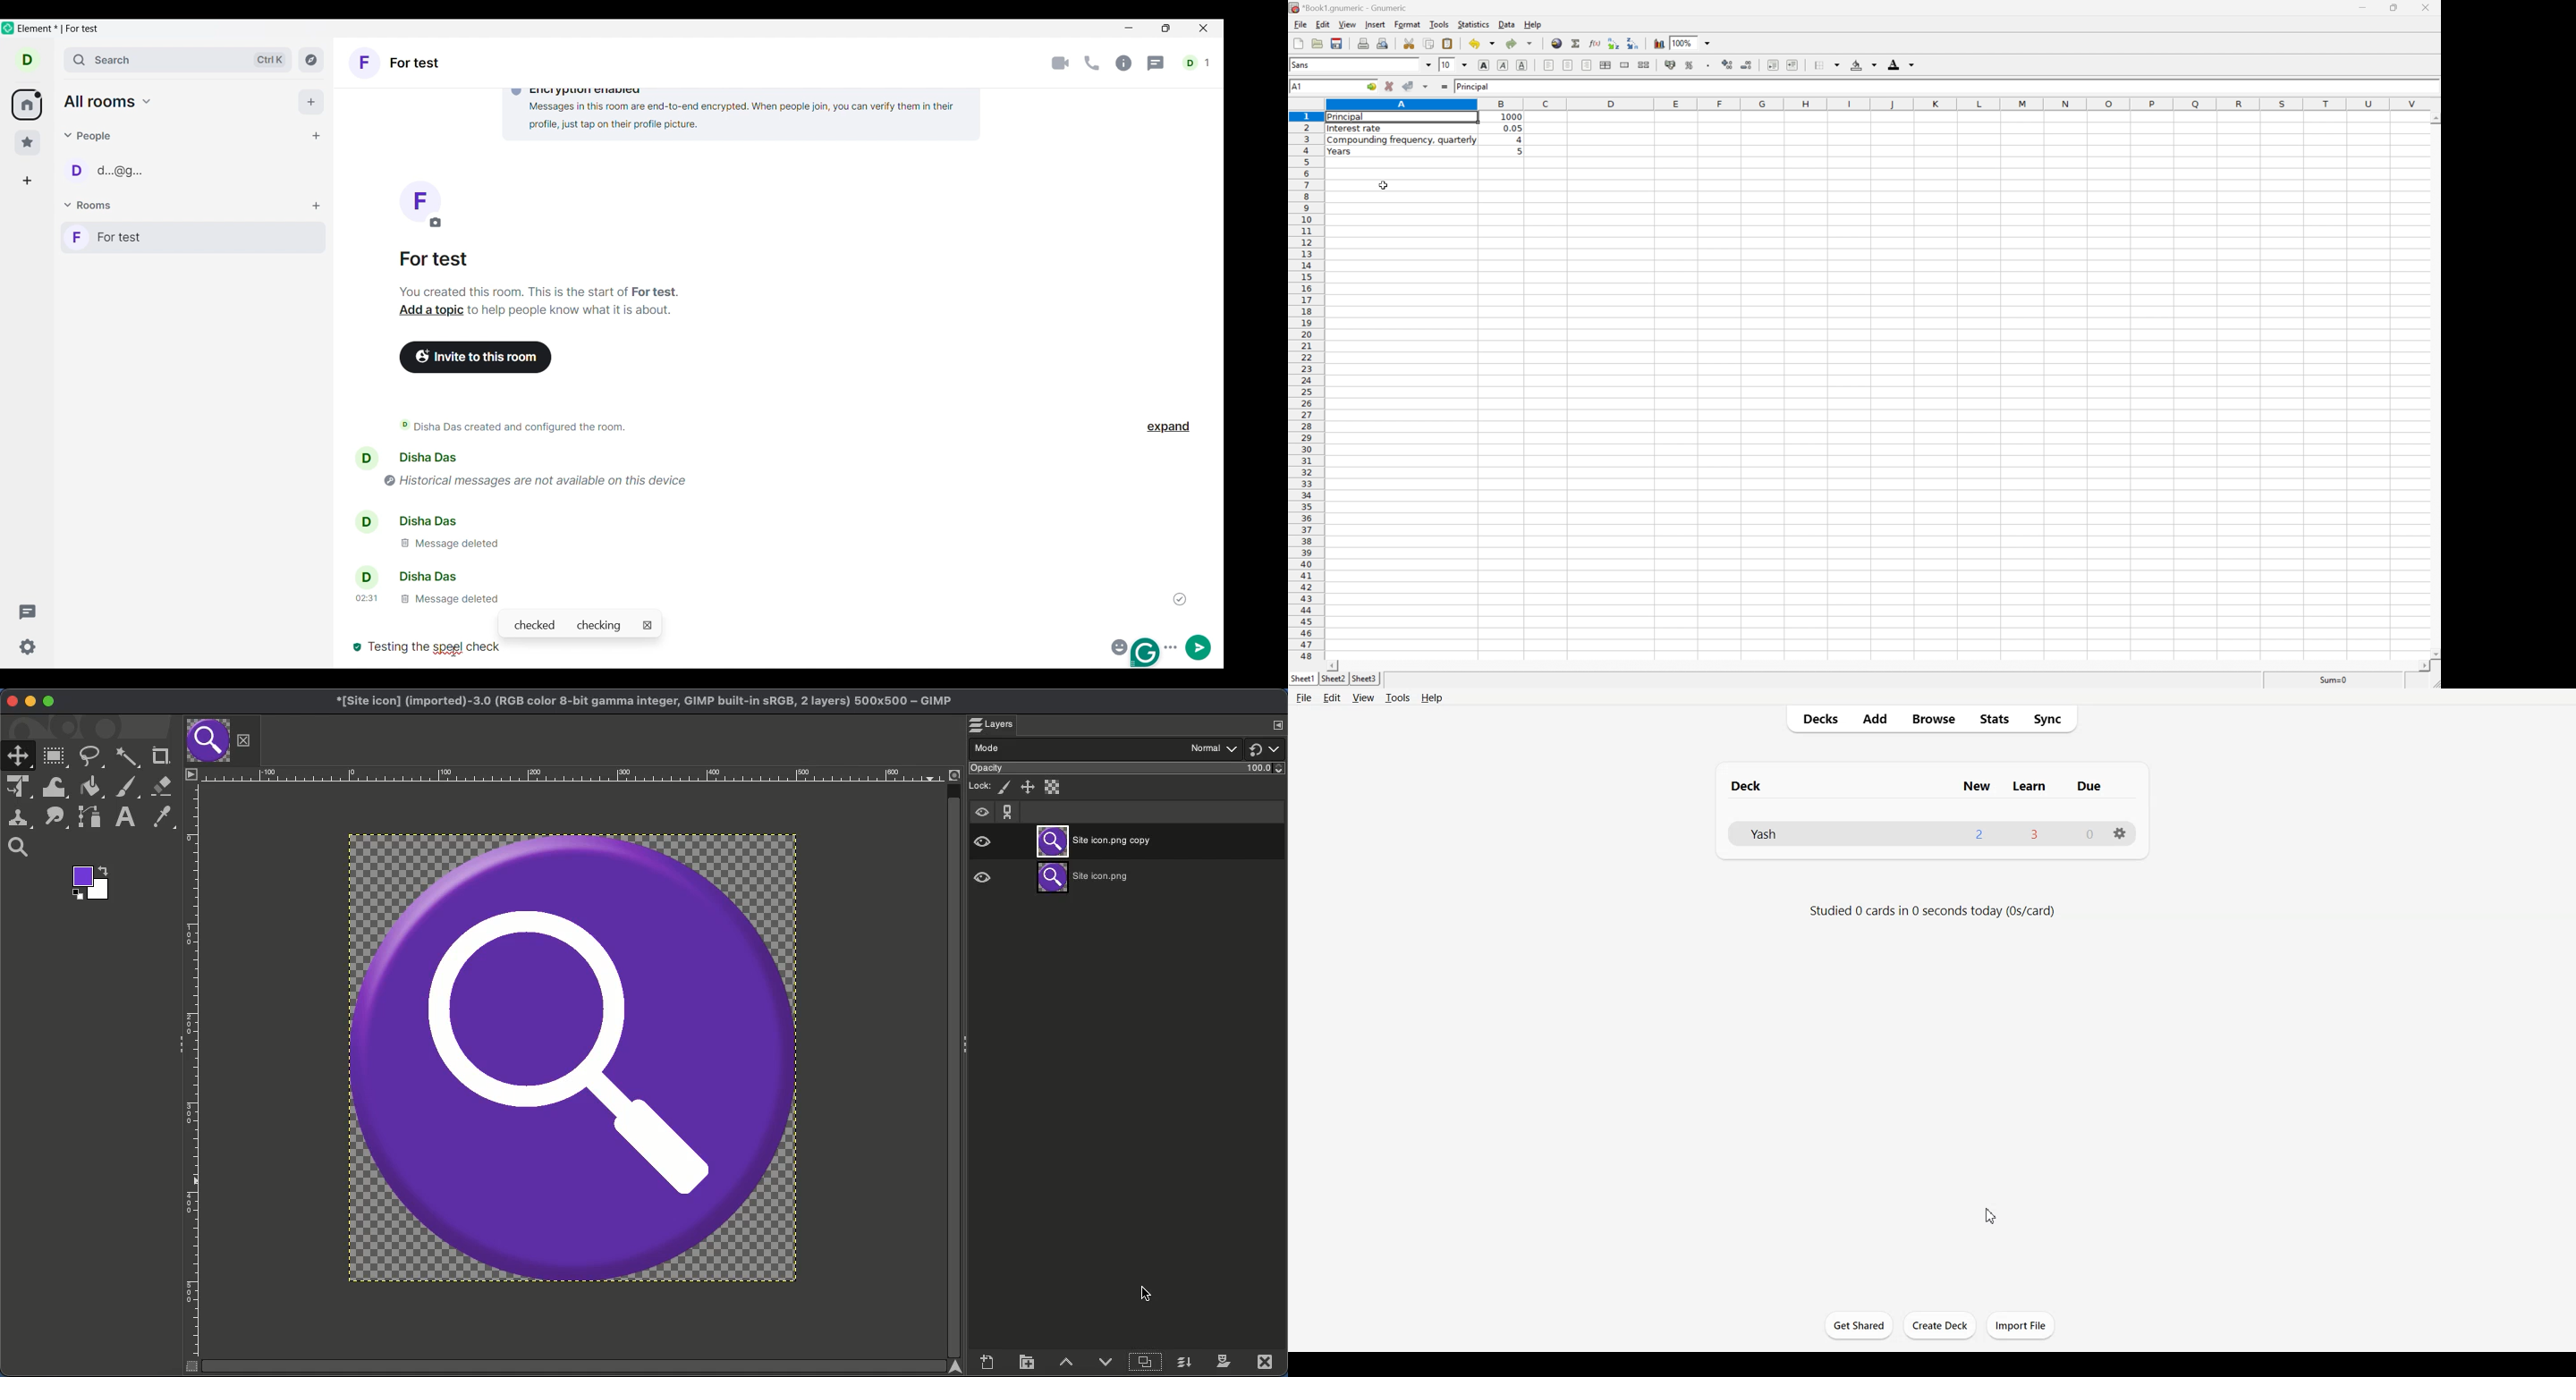  I want to click on Add emoji, so click(1118, 646).